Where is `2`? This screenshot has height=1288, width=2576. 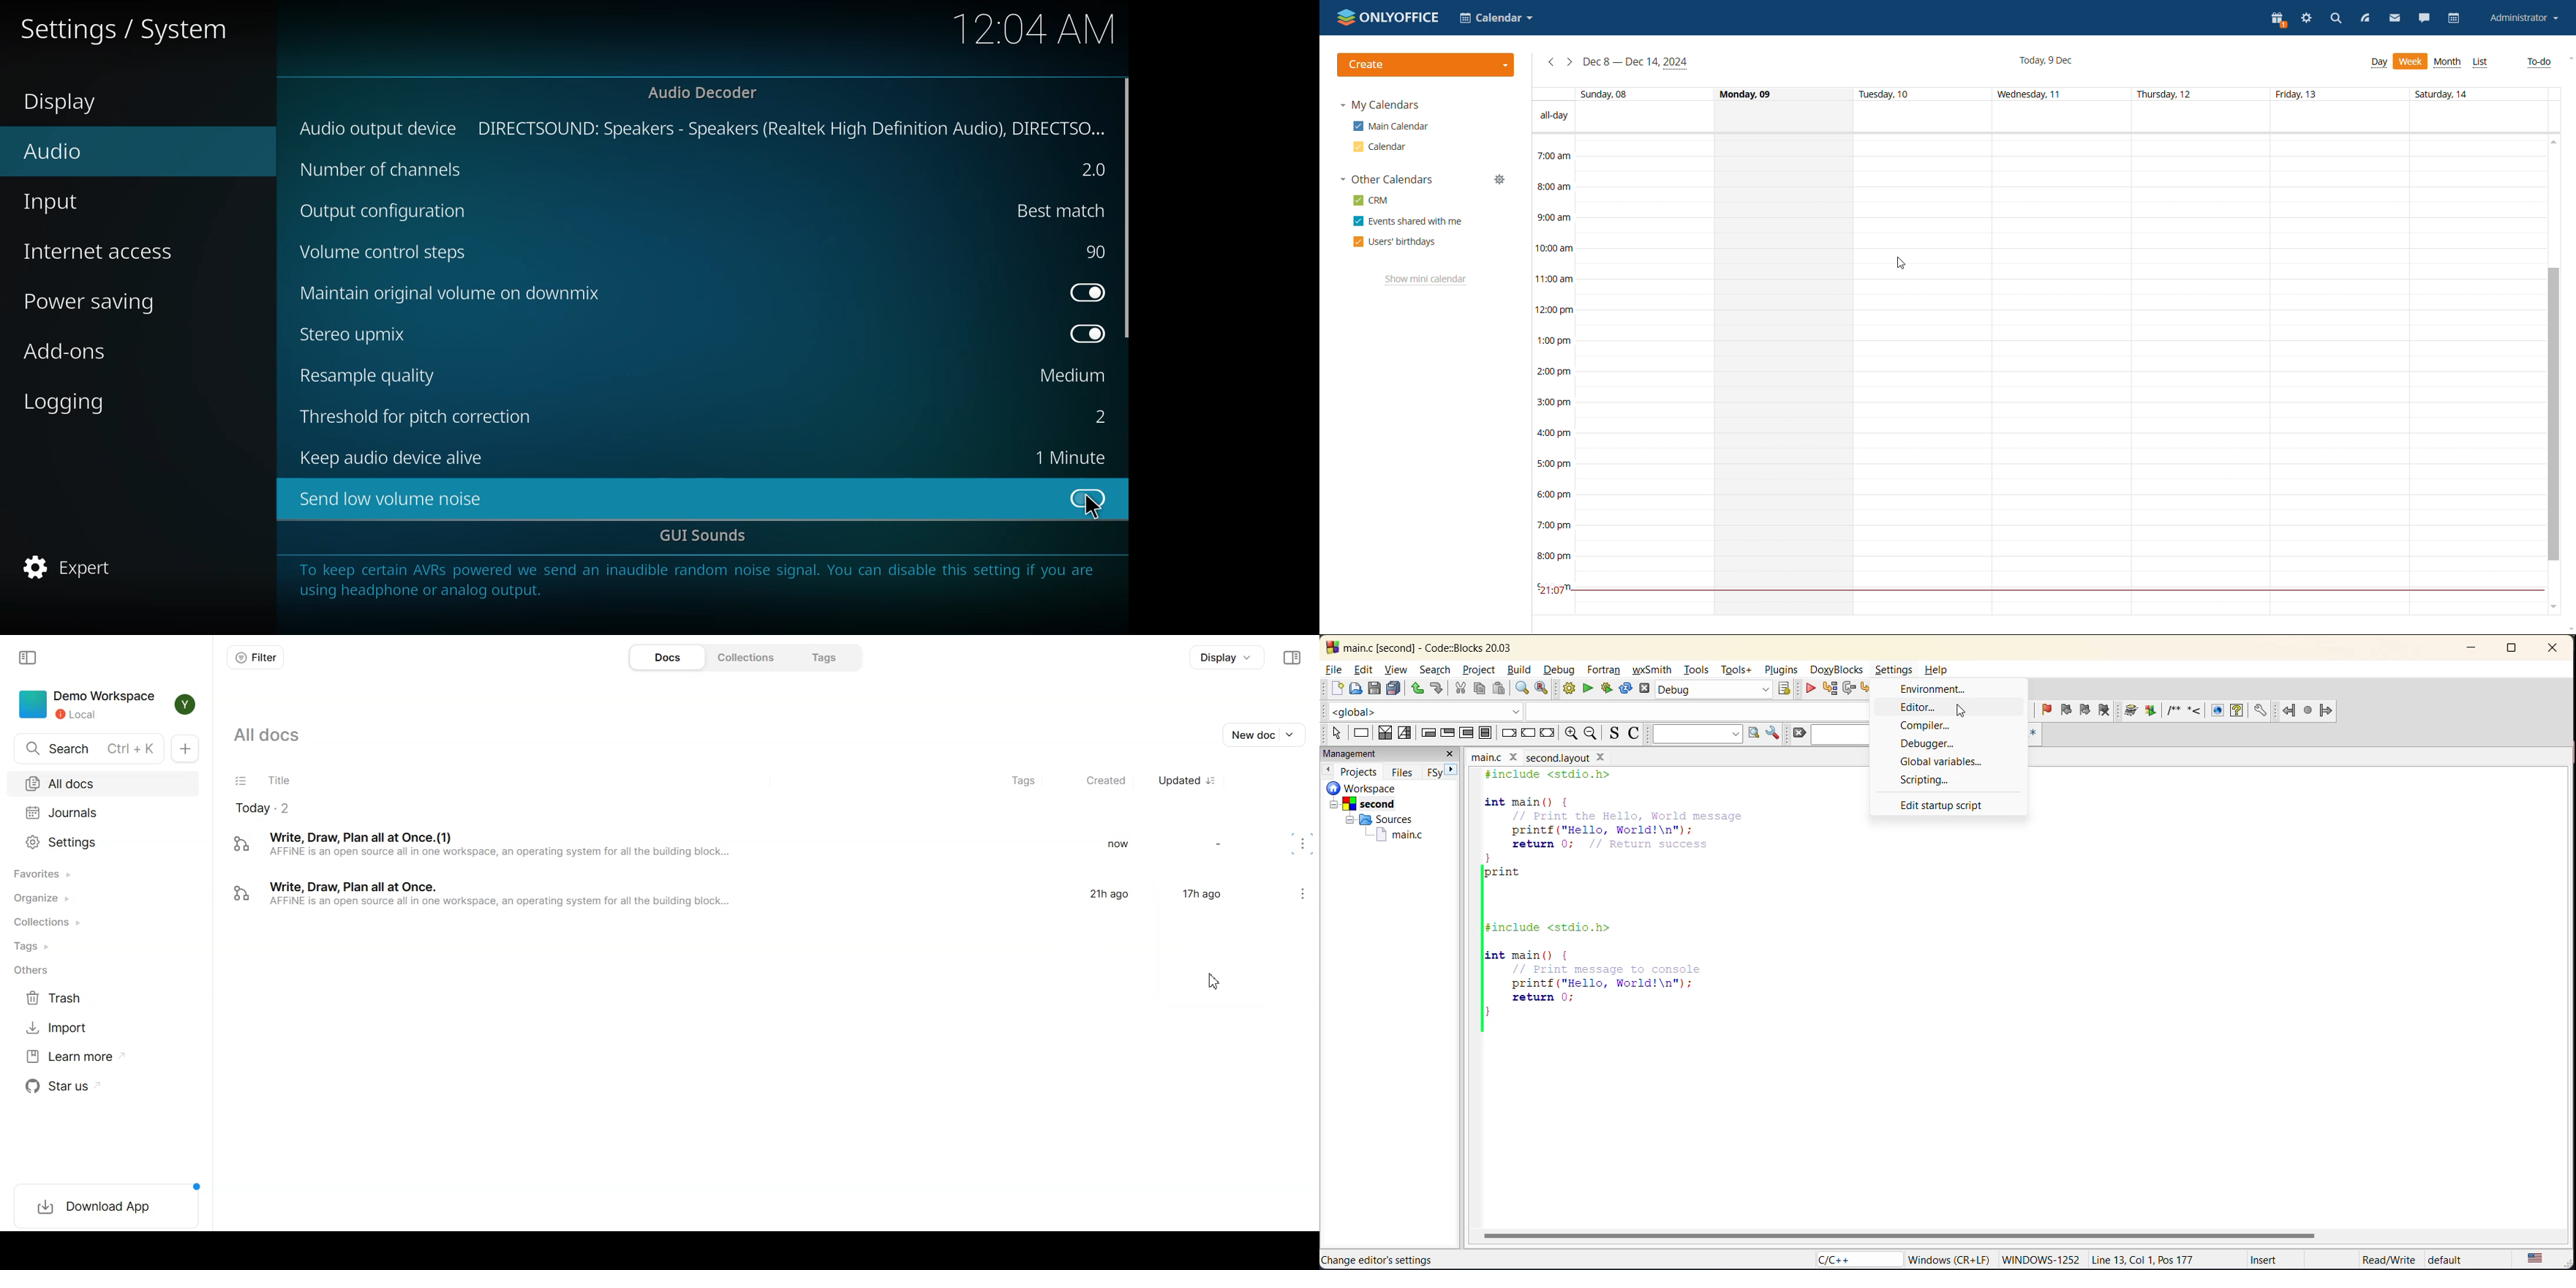 2 is located at coordinates (1096, 417).